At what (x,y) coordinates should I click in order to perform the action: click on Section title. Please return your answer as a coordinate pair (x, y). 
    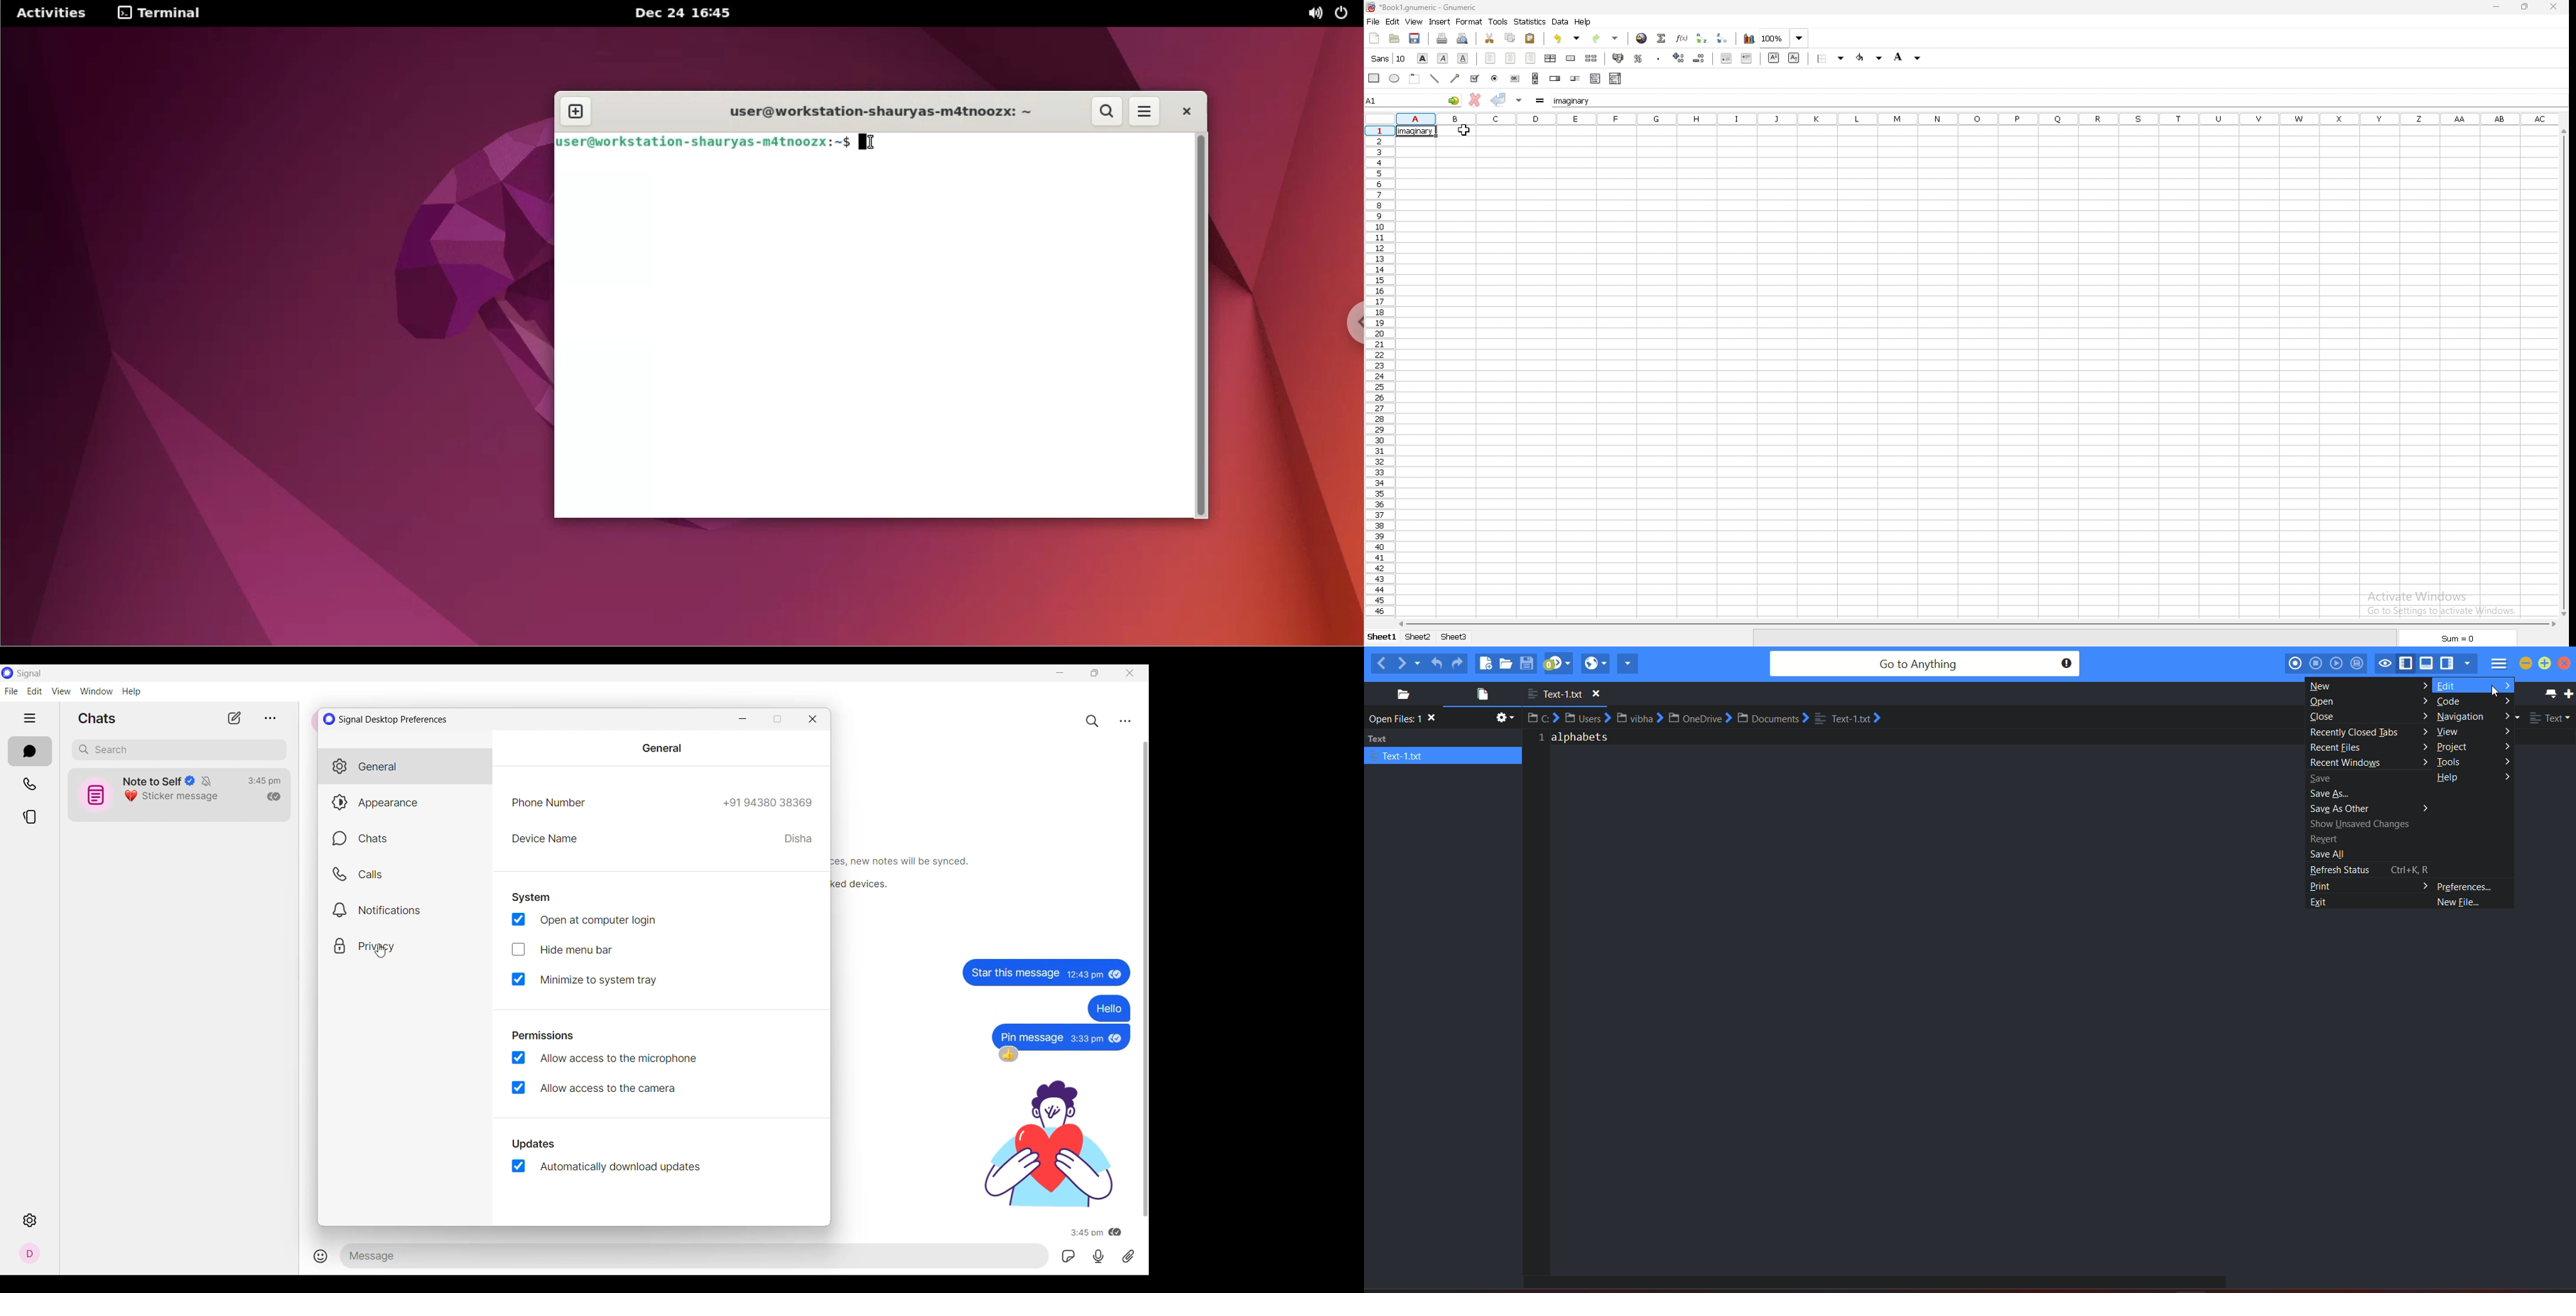
    Looking at the image, I should click on (97, 718).